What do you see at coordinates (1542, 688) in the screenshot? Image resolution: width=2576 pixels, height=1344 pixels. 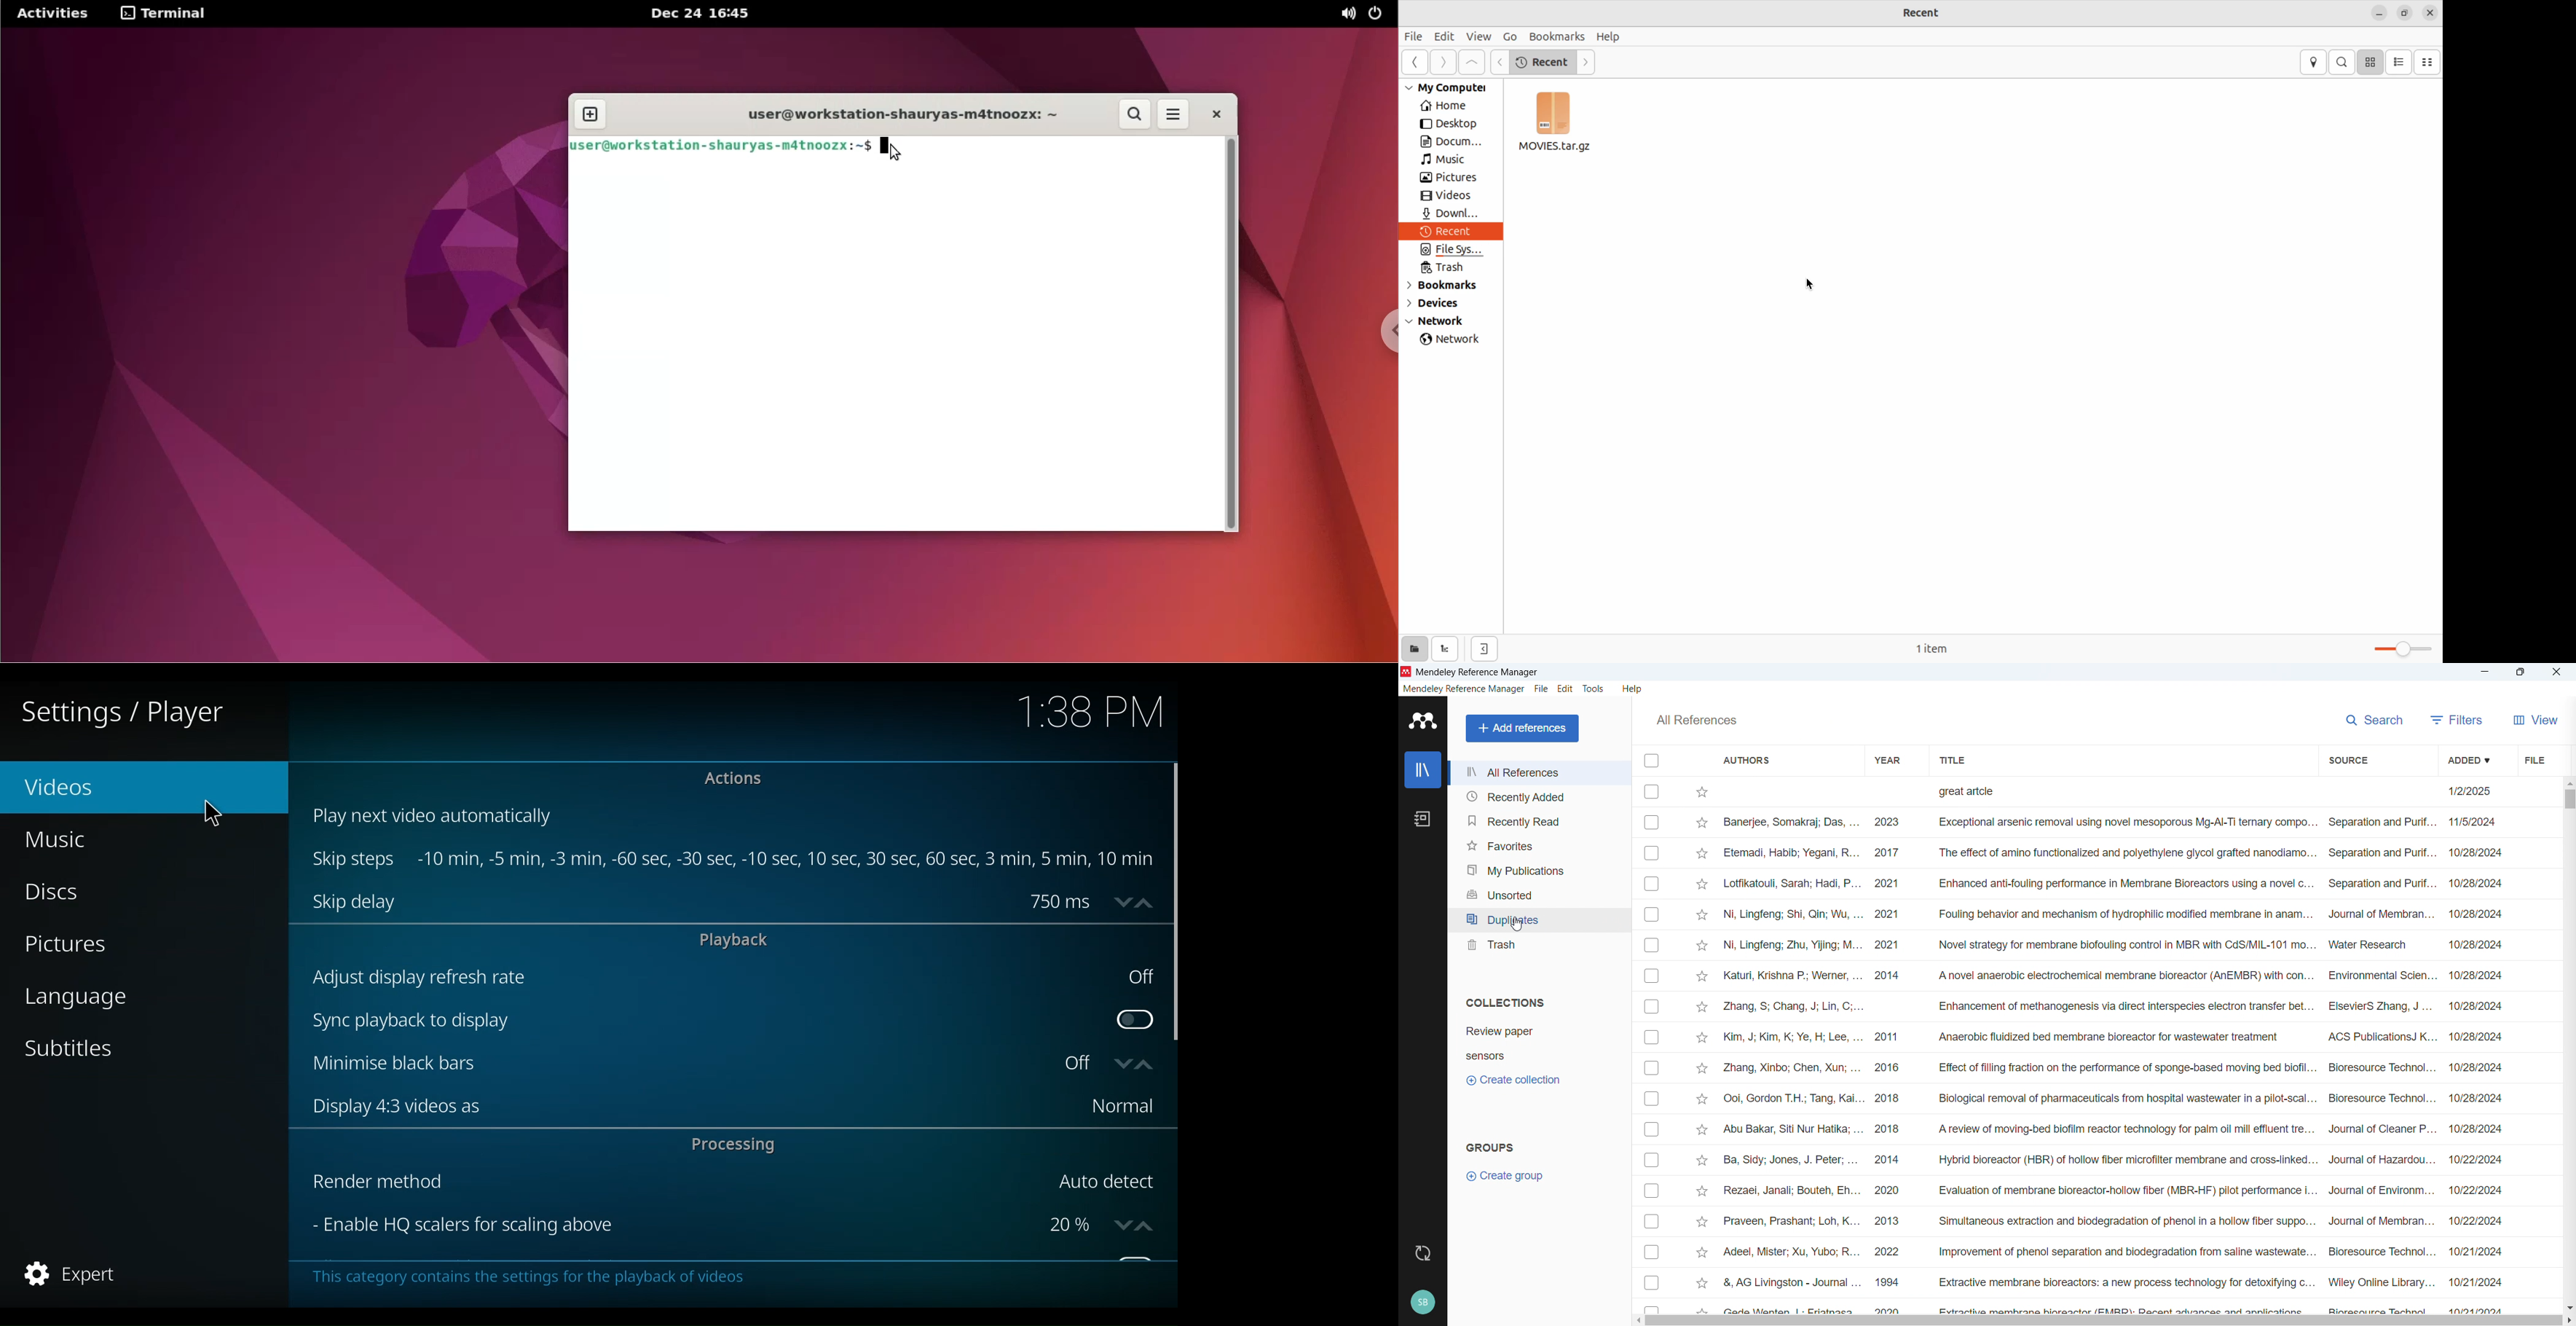 I see `File ` at bounding box center [1542, 688].